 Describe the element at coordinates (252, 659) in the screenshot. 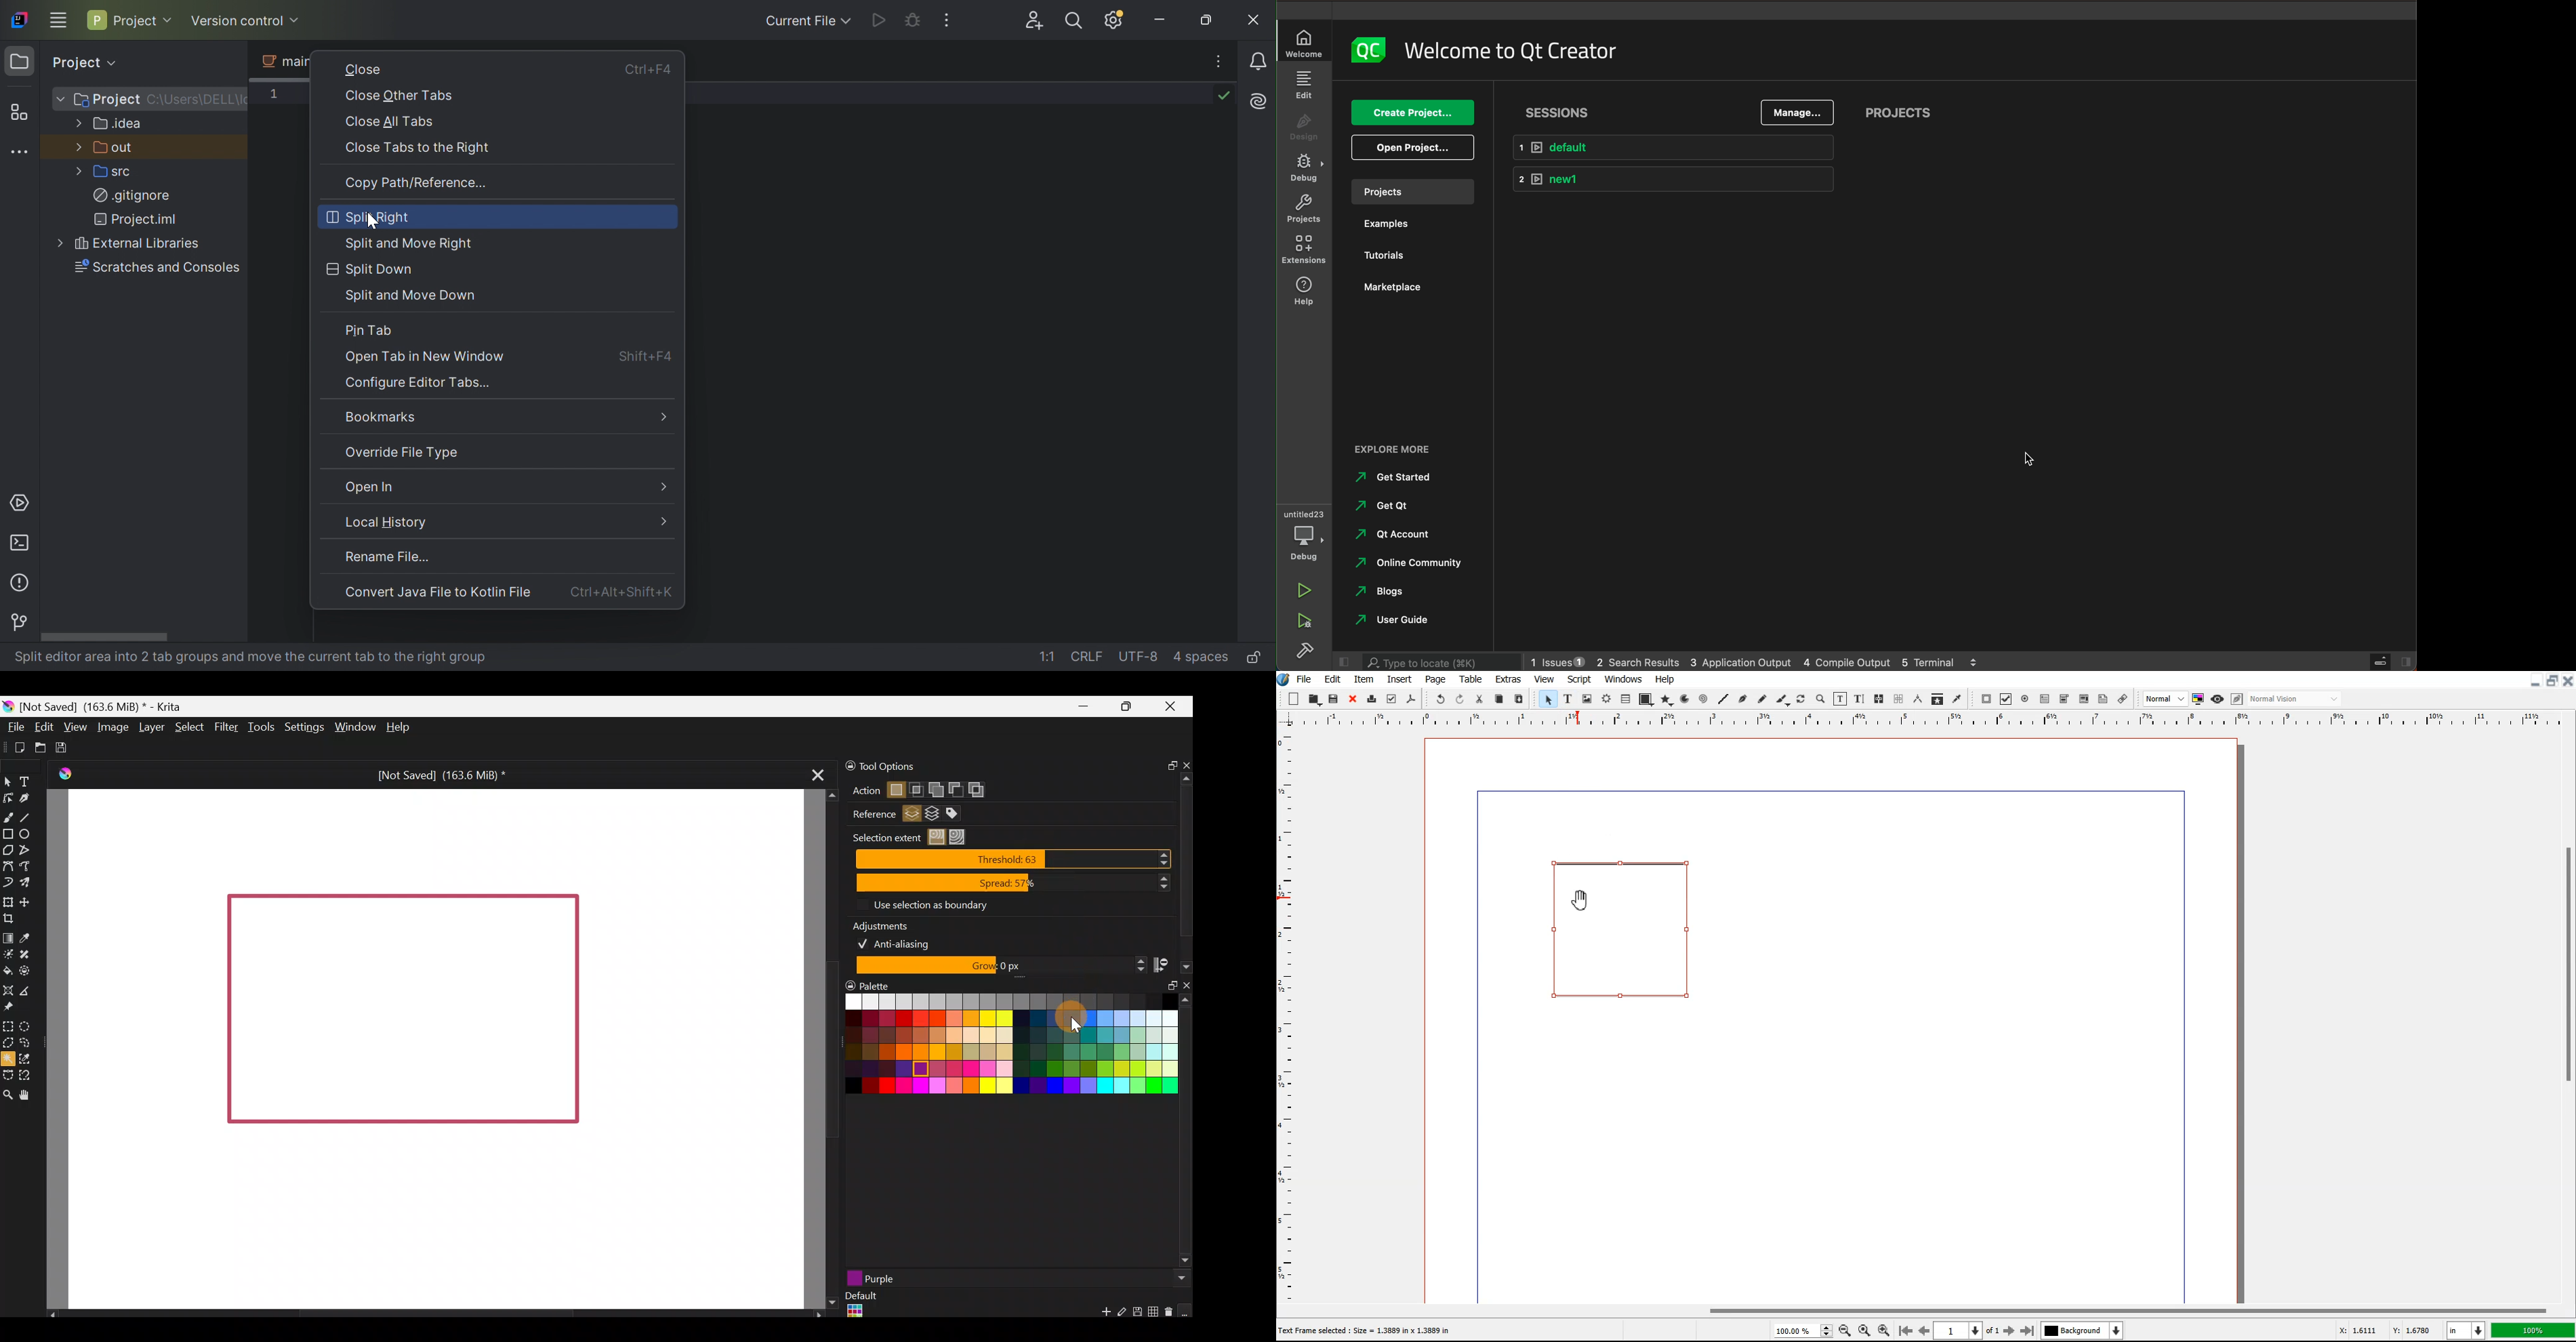

I see `split editor area into 2 tab groups and move the current tab to the right group` at that location.